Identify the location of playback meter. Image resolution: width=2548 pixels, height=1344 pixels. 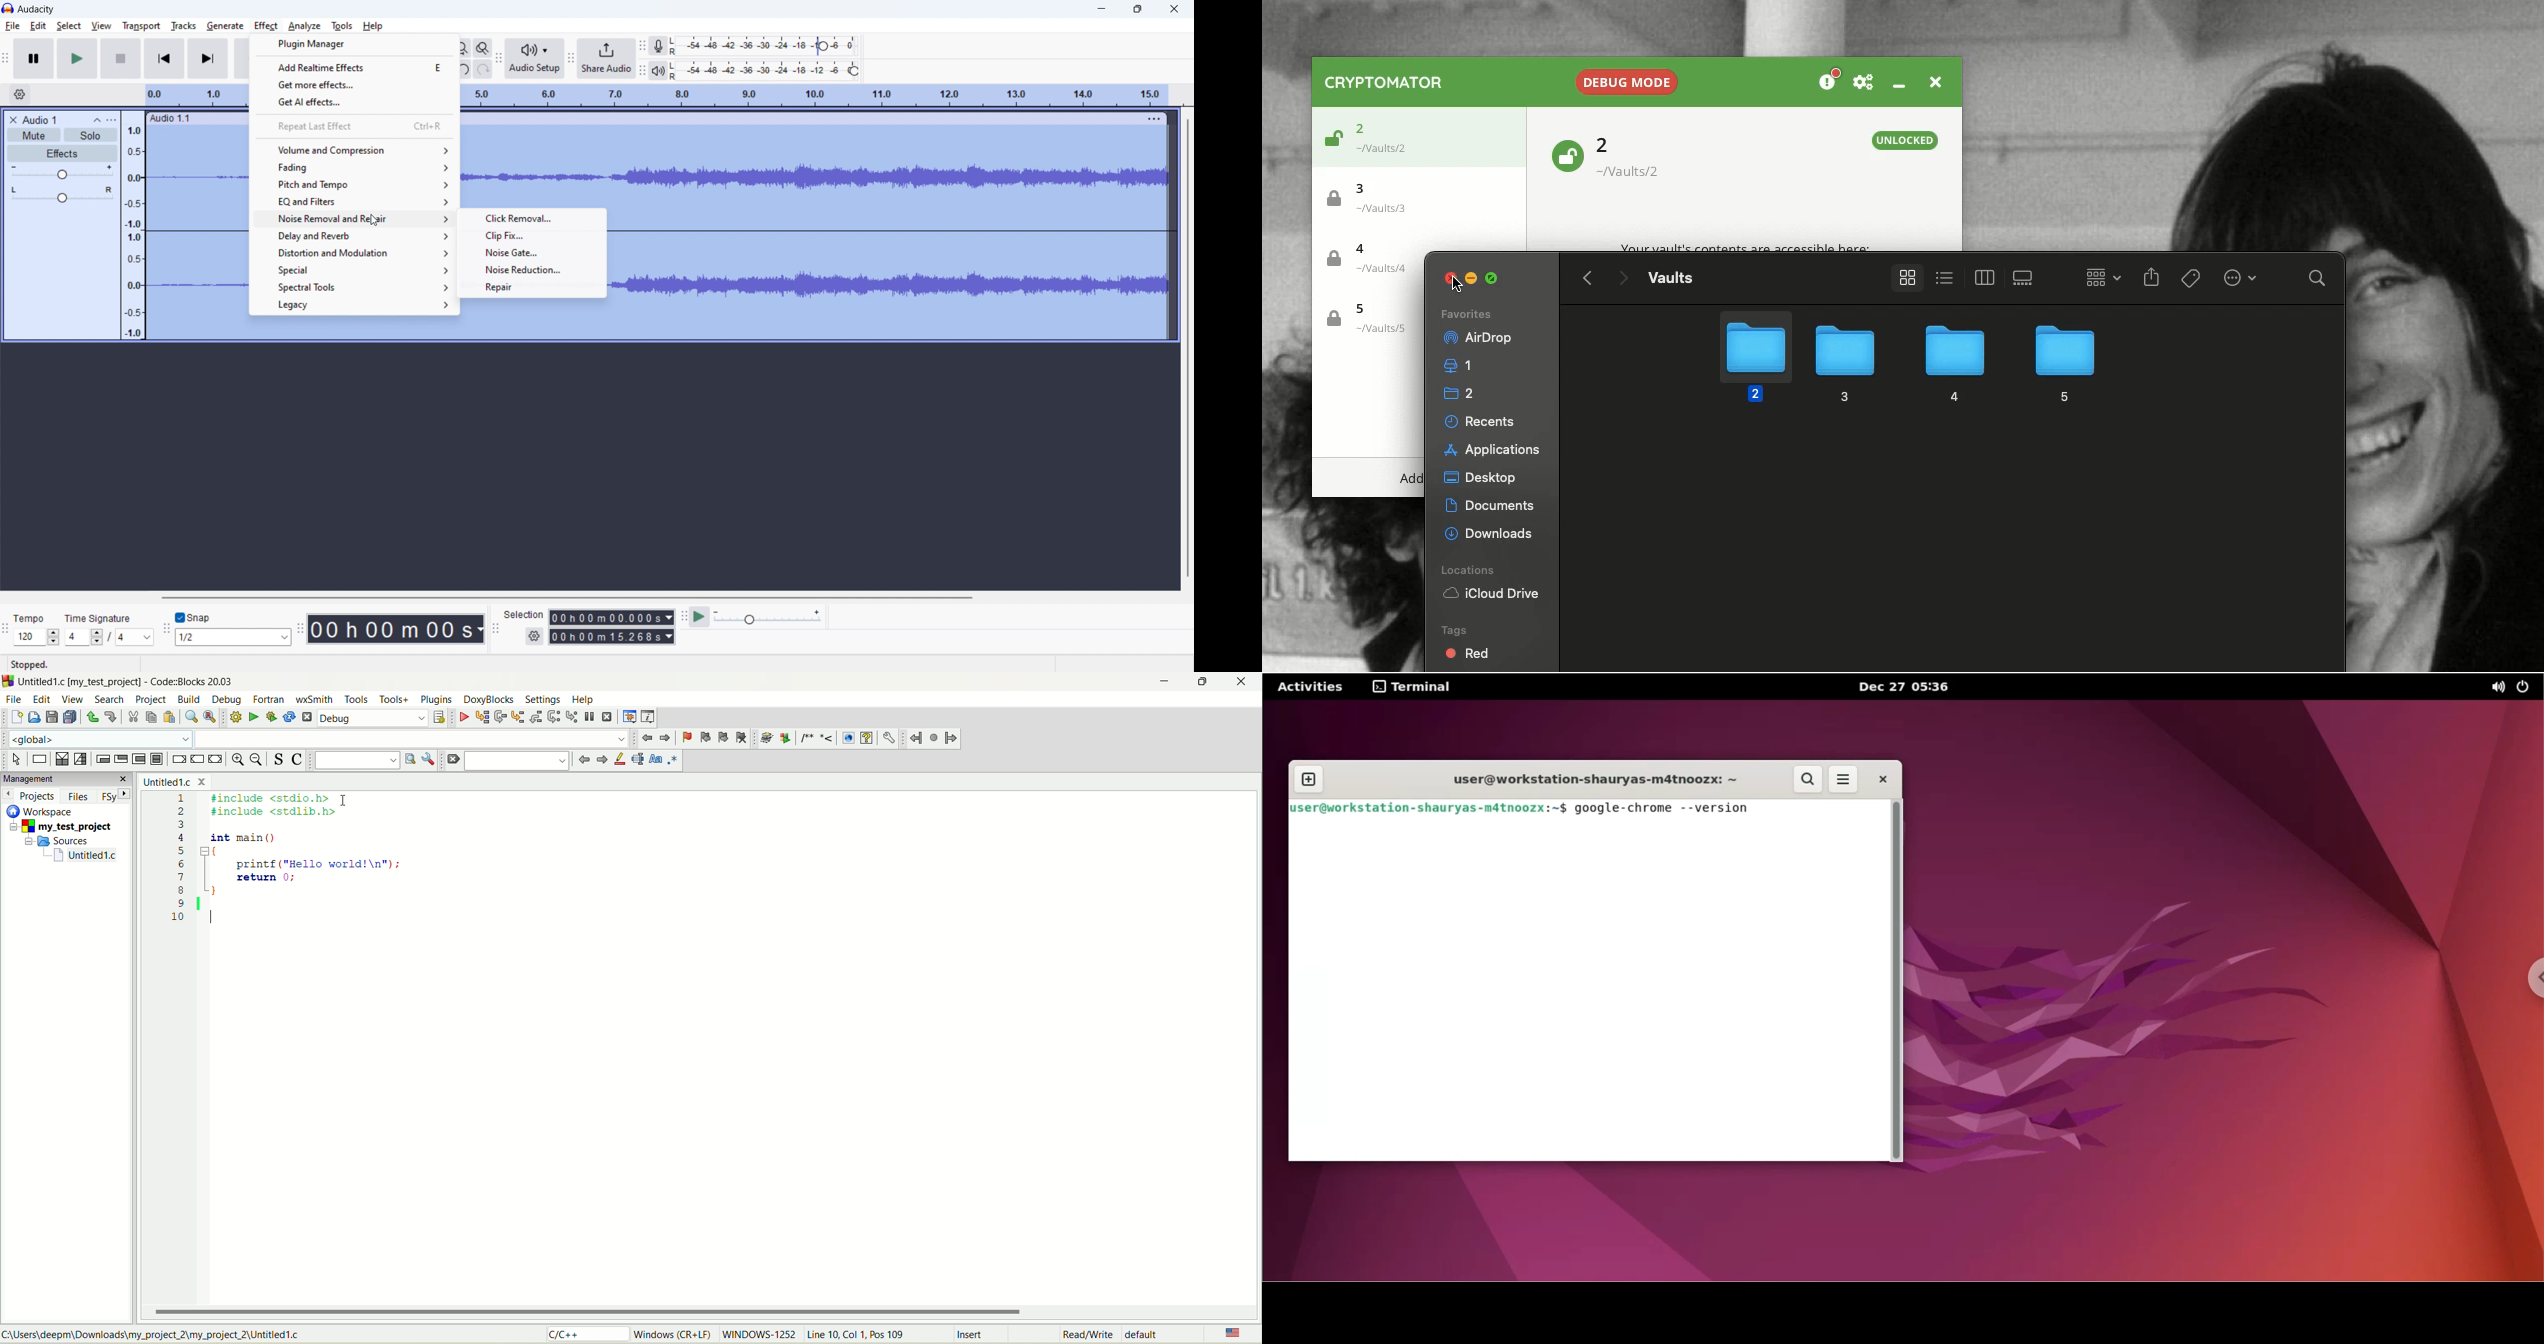
(769, 617).